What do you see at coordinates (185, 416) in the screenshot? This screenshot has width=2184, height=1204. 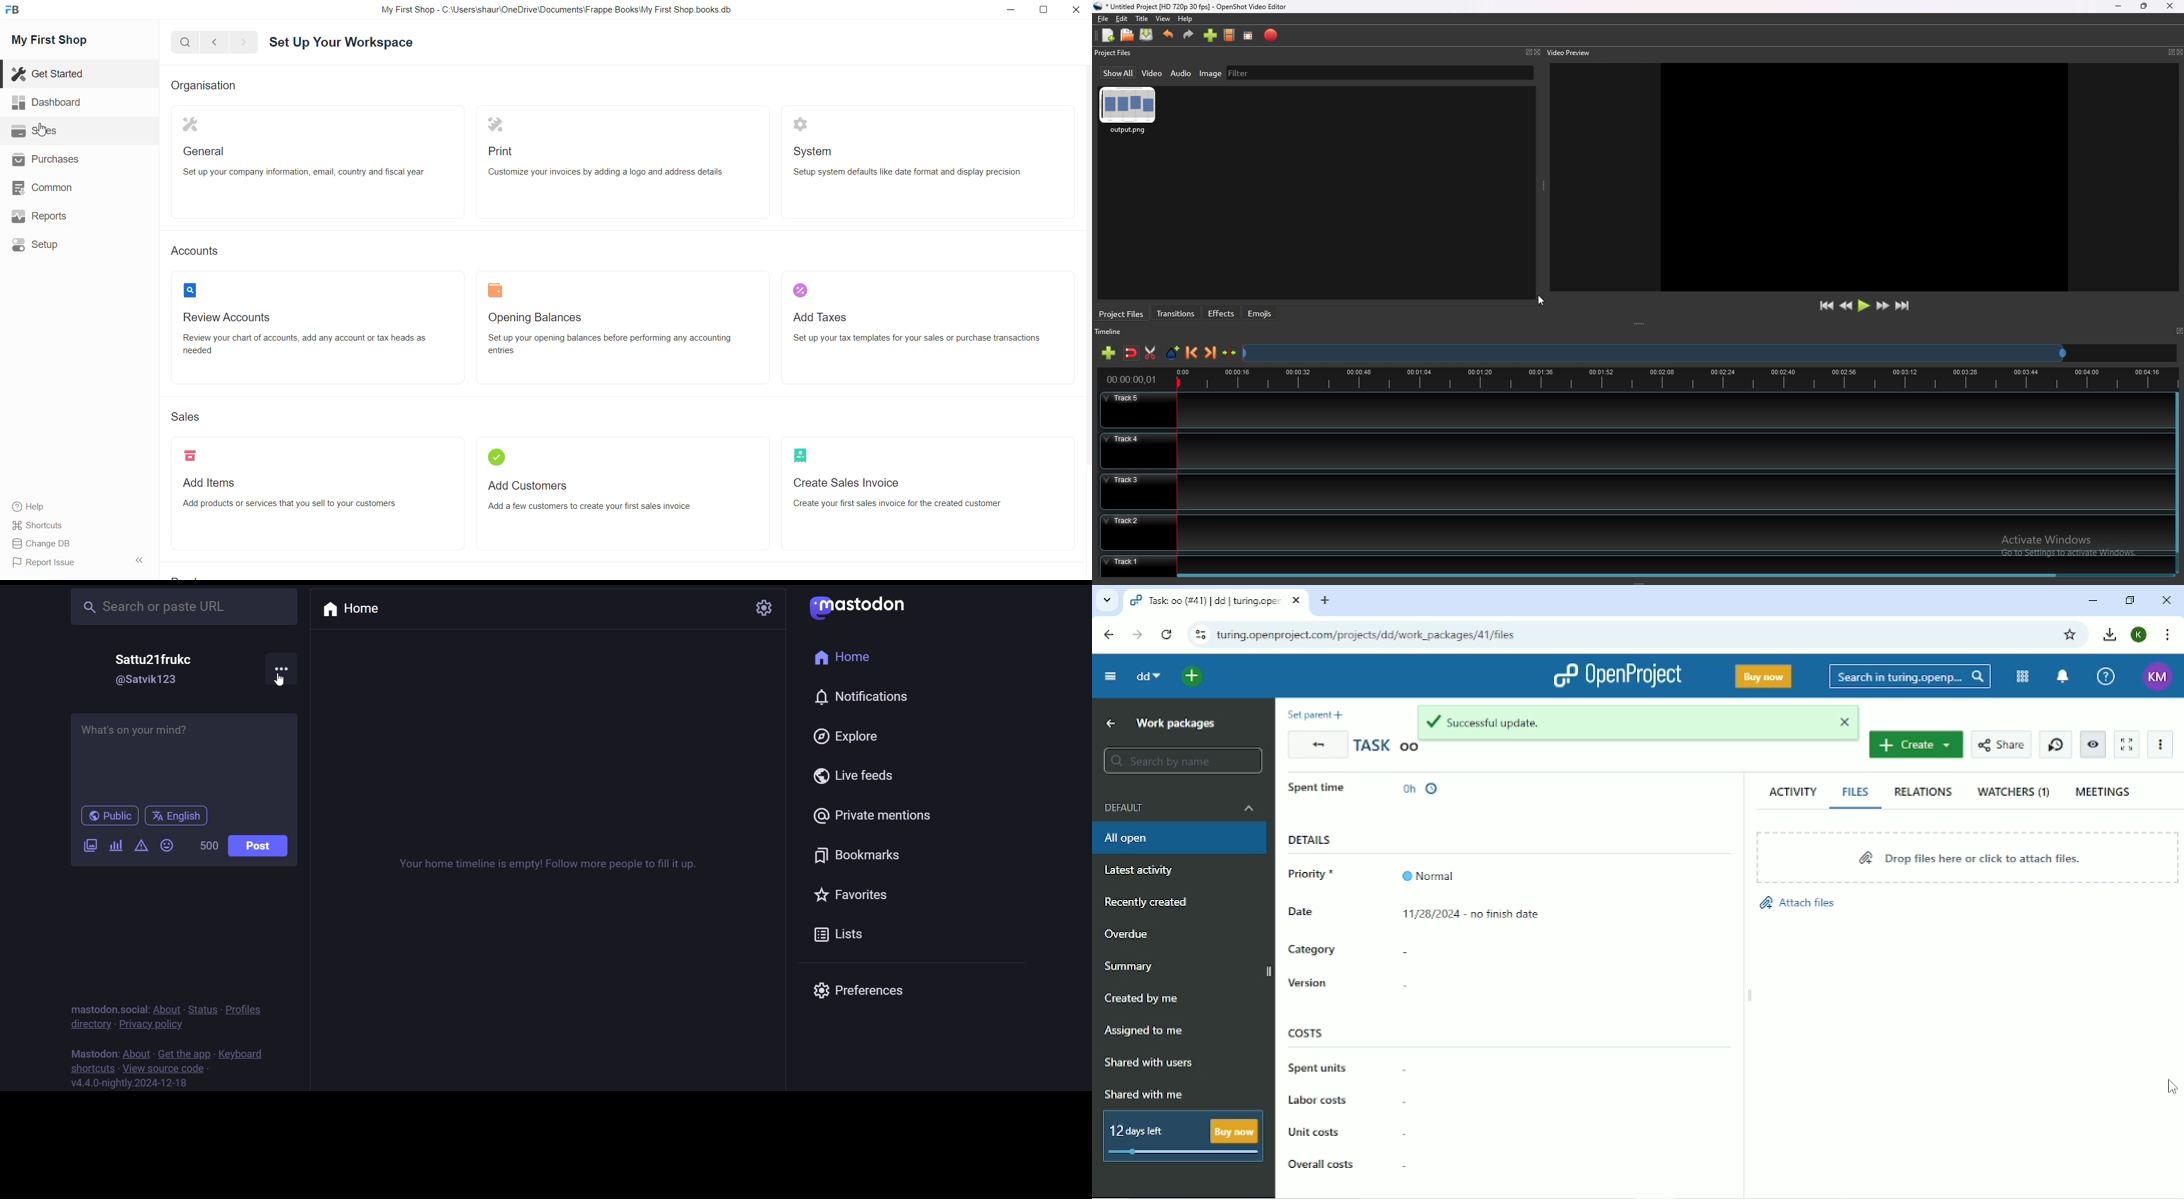 I see `Sales` at bounding box center [185, 416].